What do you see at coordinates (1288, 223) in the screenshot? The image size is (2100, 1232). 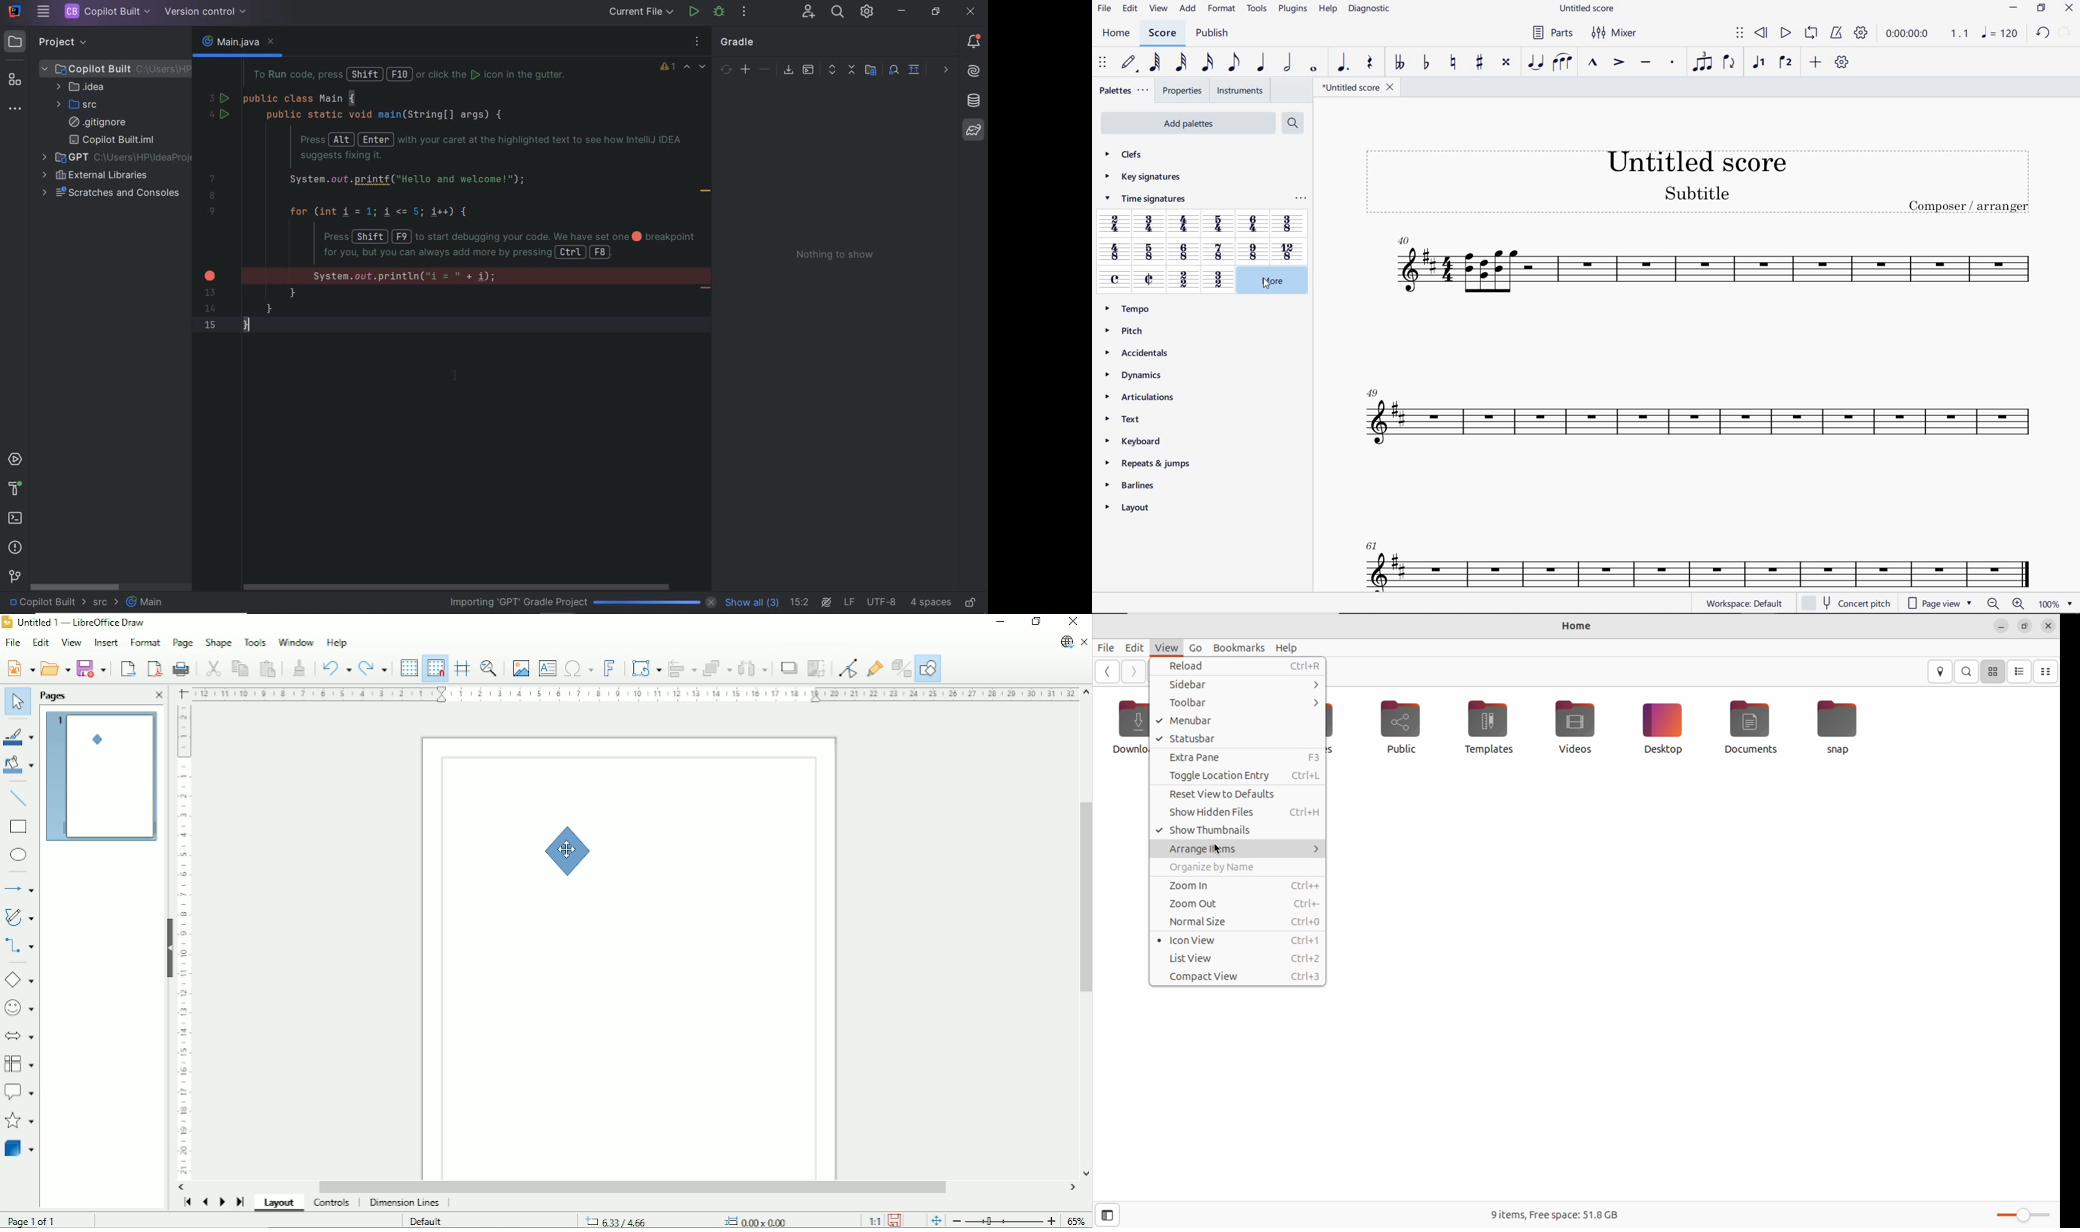 I see `3/8` at bounding box center [1288, 223].